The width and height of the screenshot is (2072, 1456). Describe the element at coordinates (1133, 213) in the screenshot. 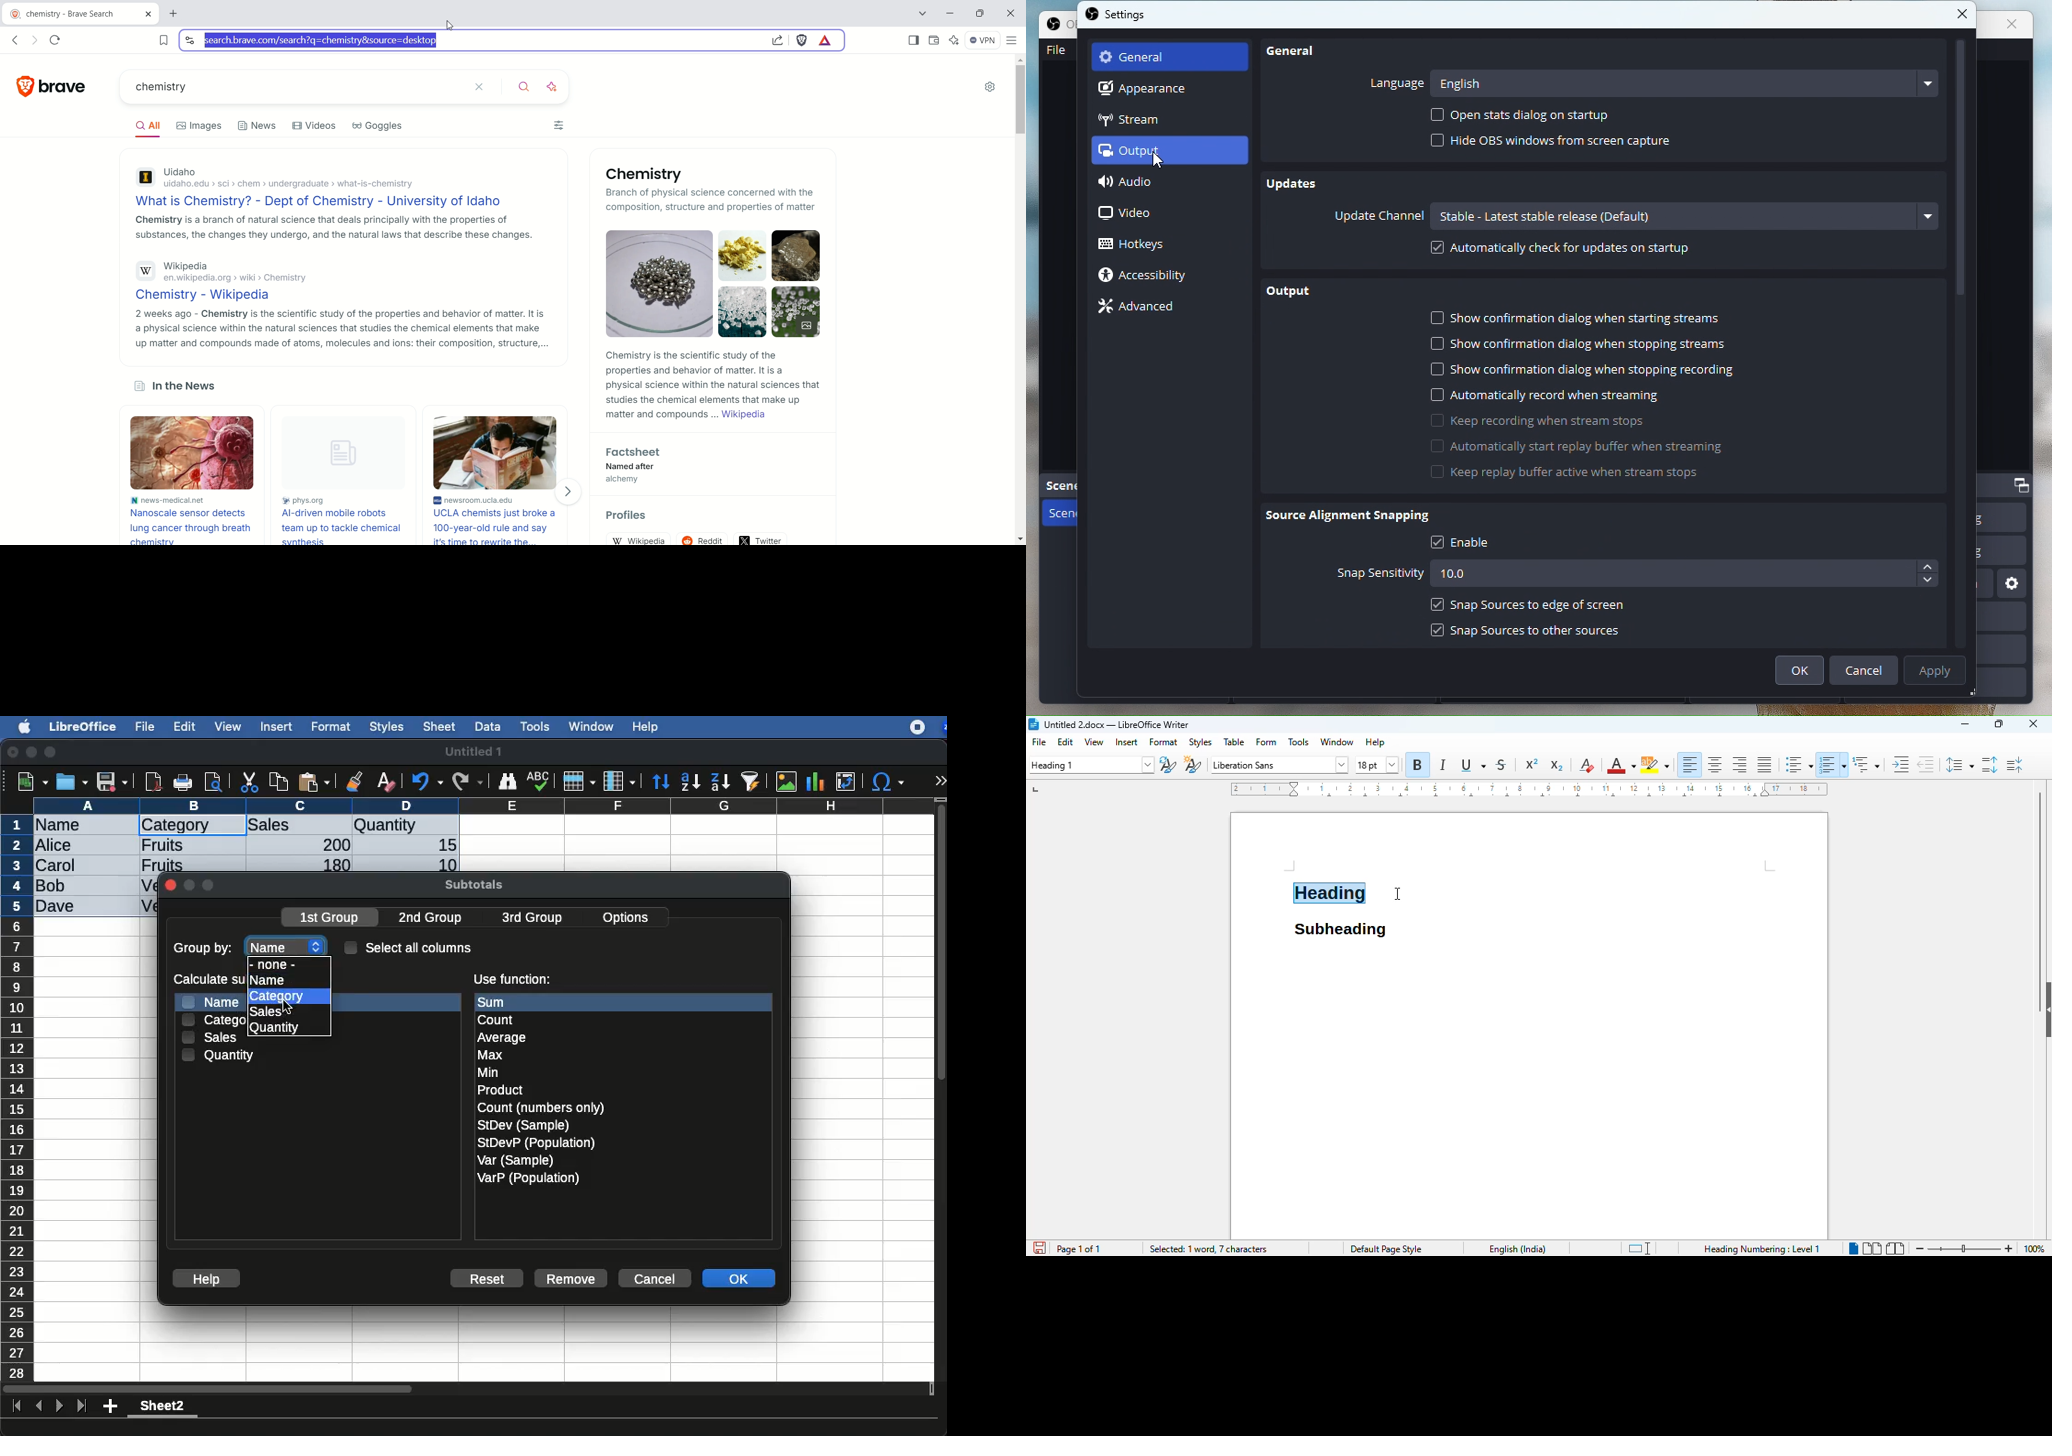

I see `Video` at that location.